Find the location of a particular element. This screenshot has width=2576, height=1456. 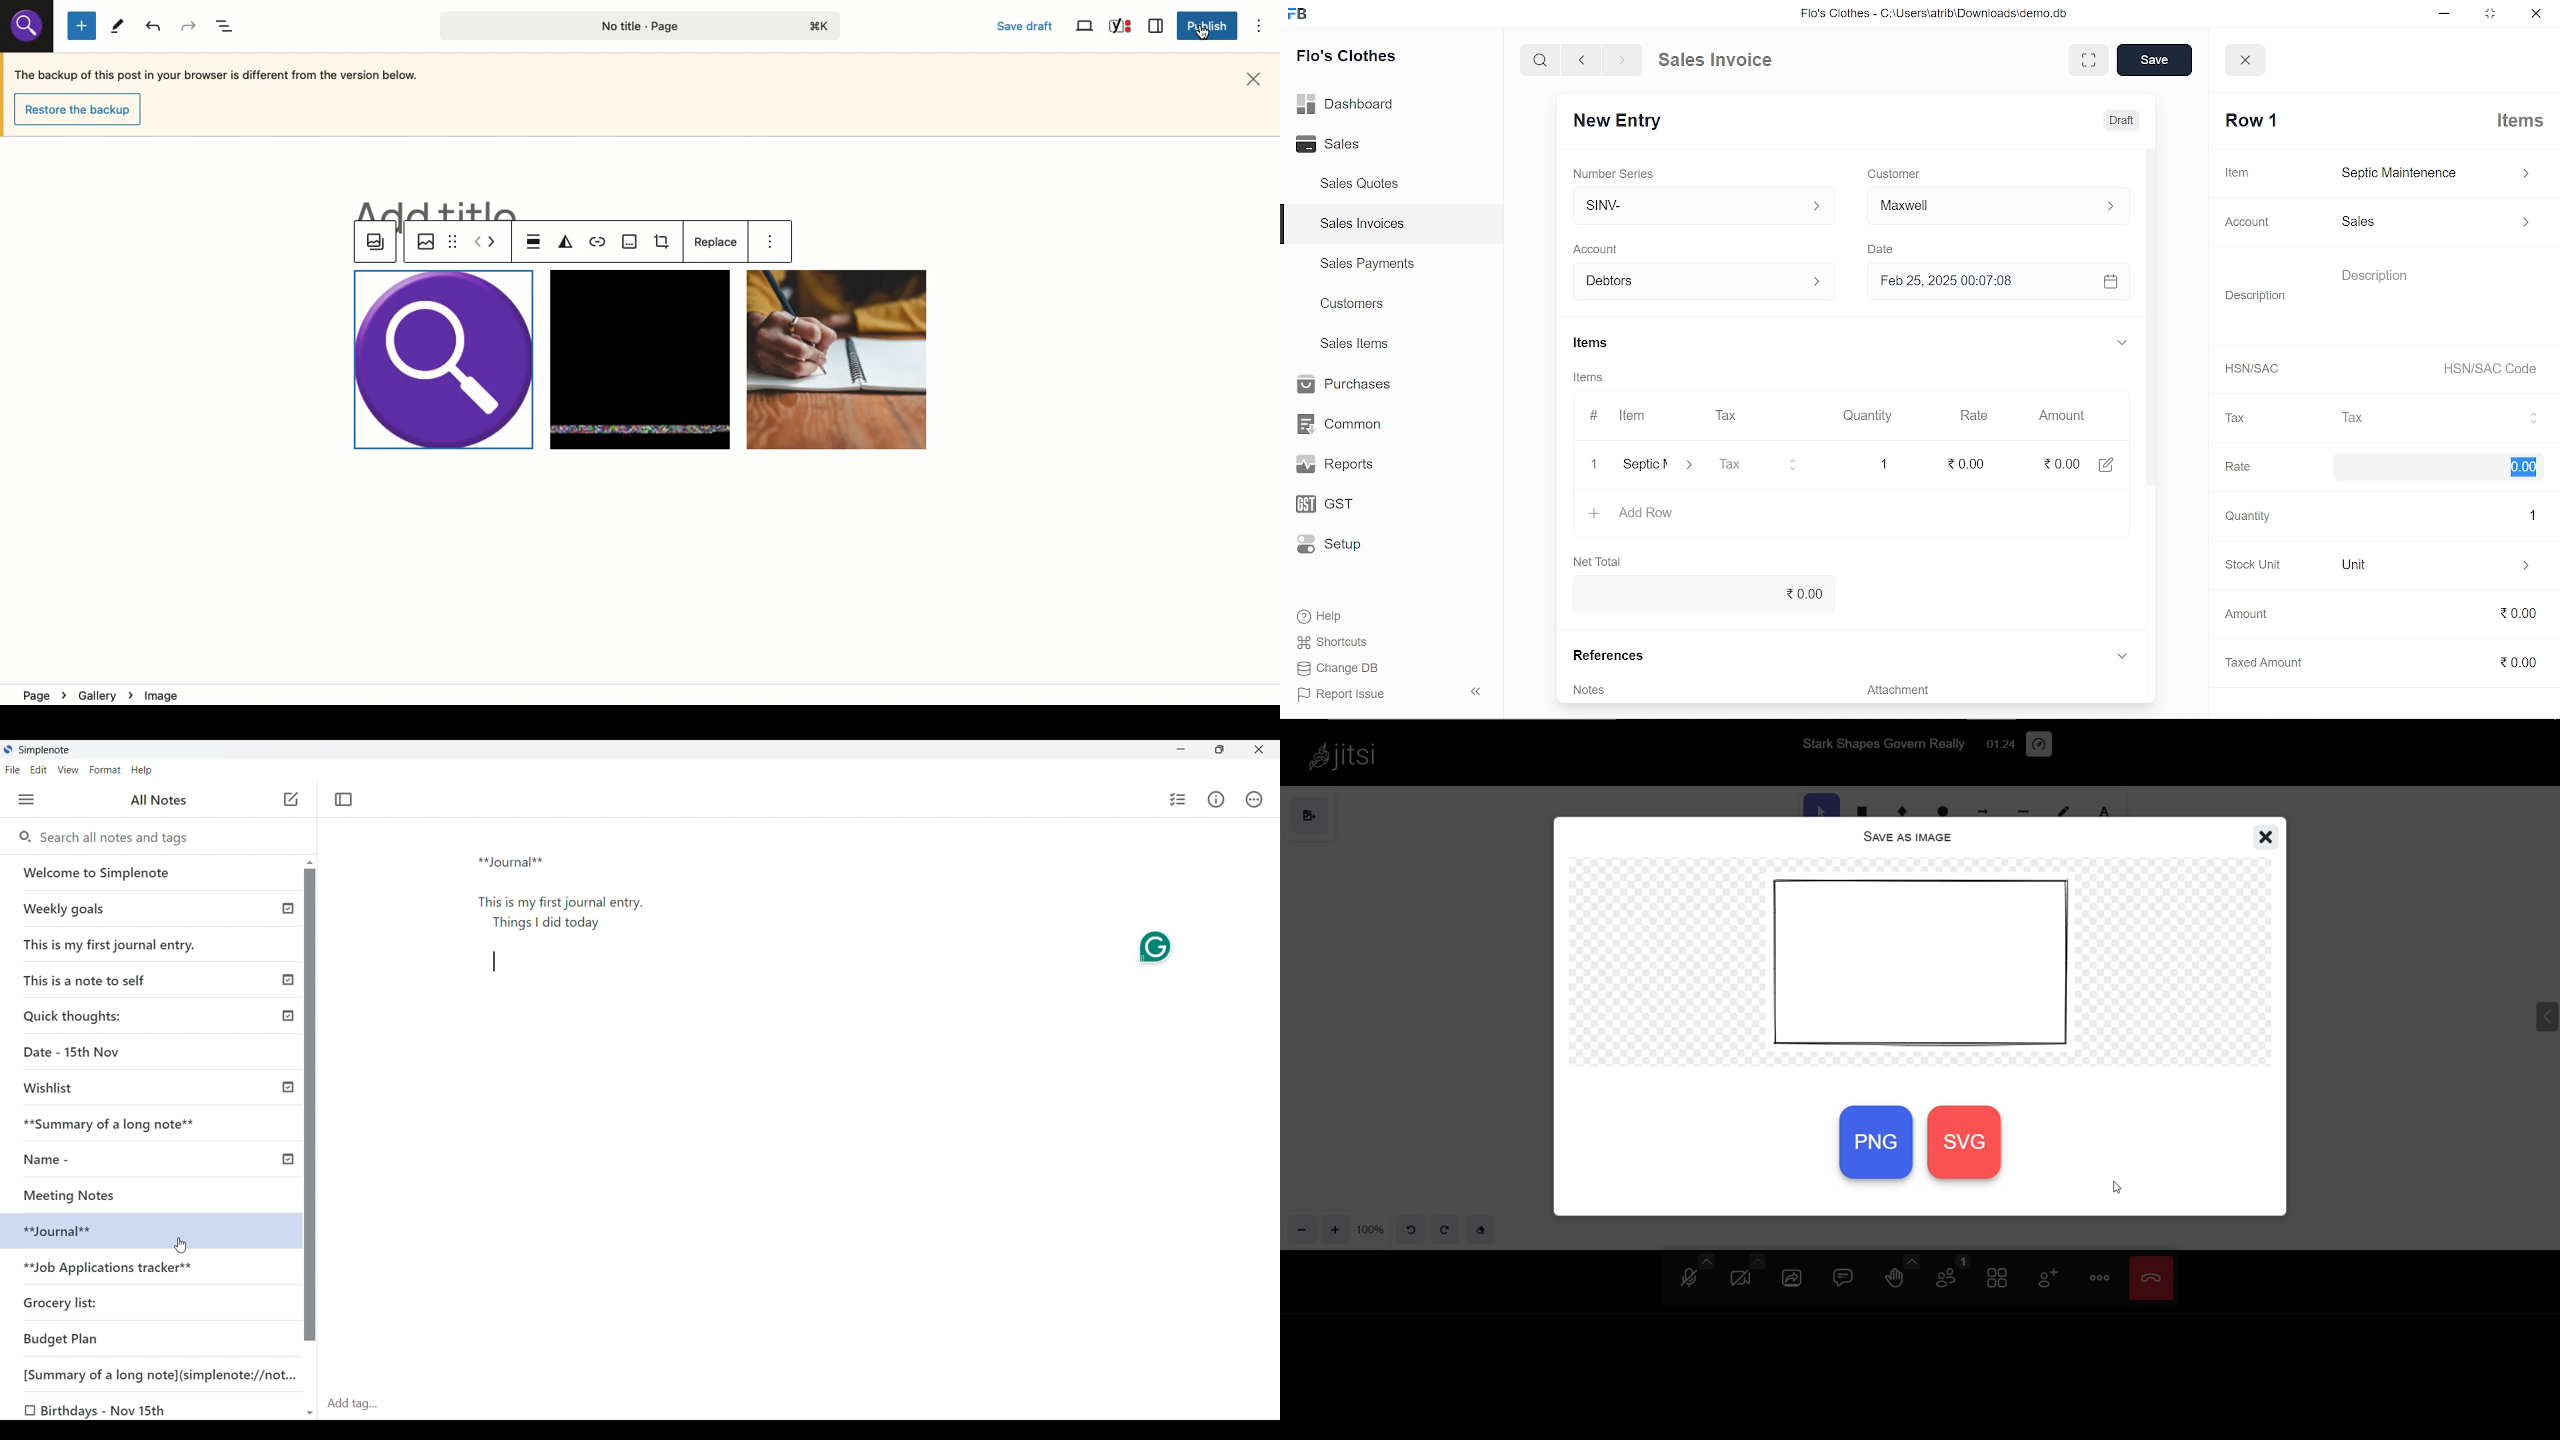

Publish is located at coordinates (1204, 25).